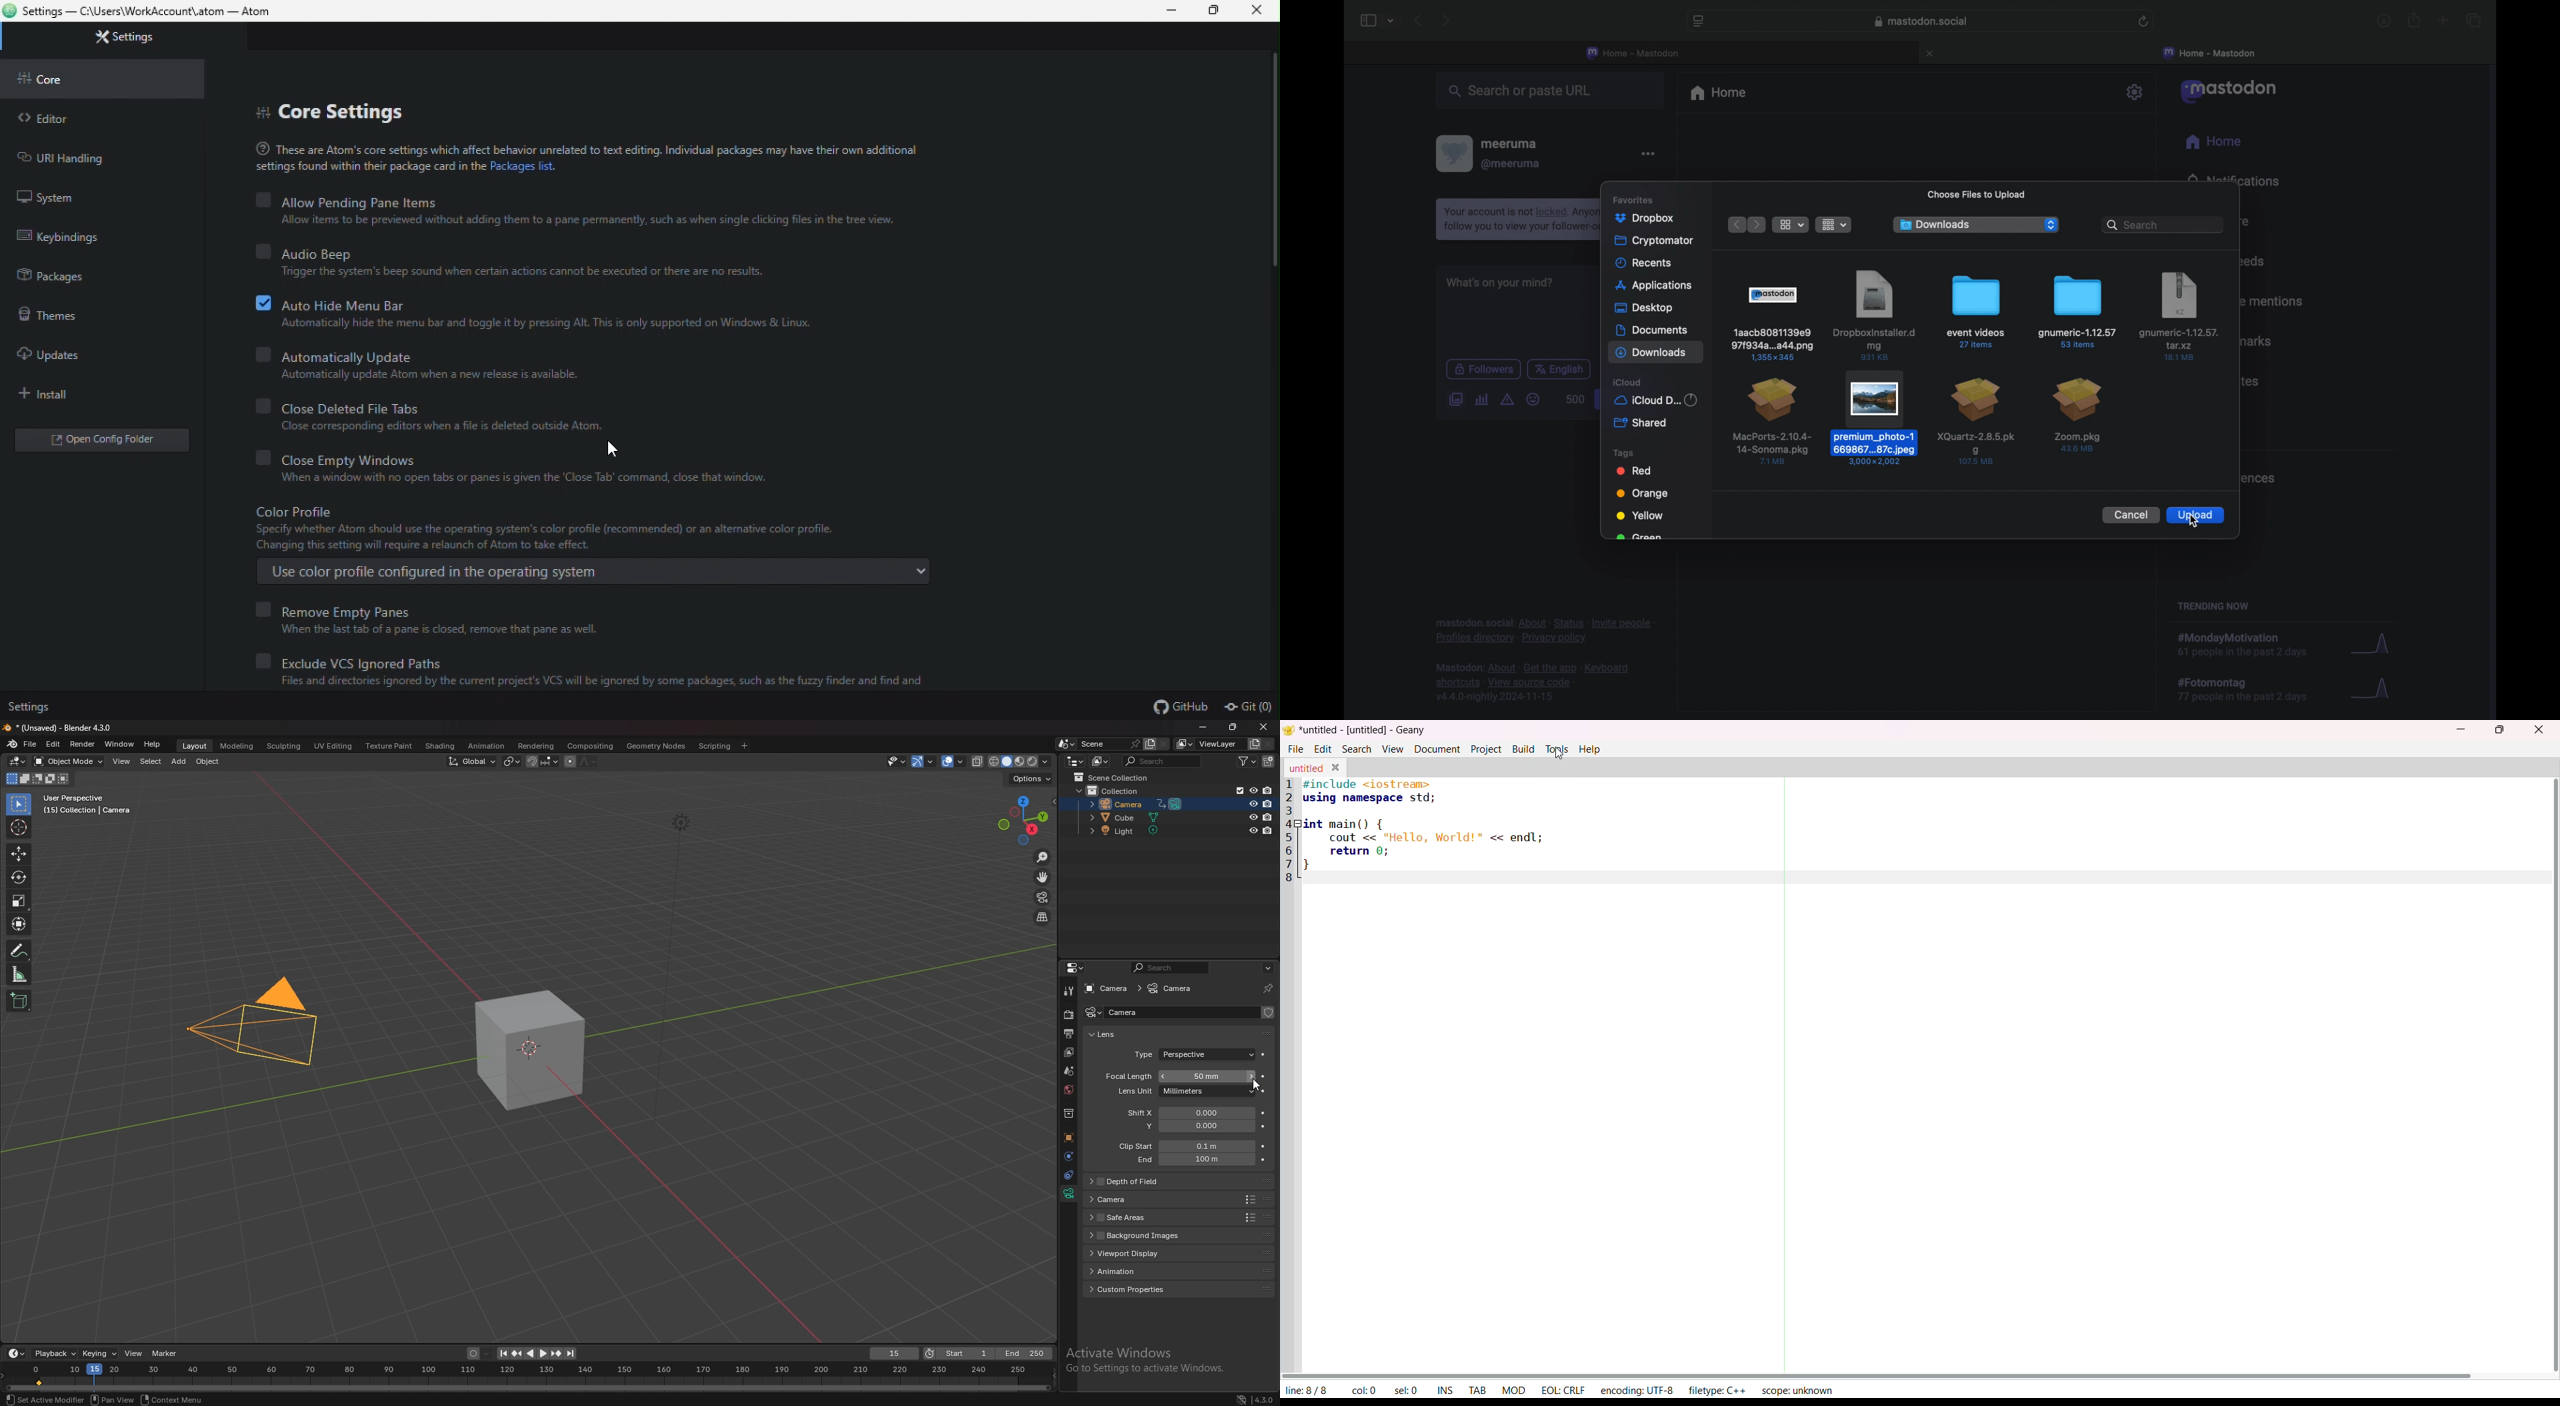 This screenshot has height=1428, width=2576. Describe the element at coordinates (571, 250) in the screenshot. I see `audio beep` at that location.